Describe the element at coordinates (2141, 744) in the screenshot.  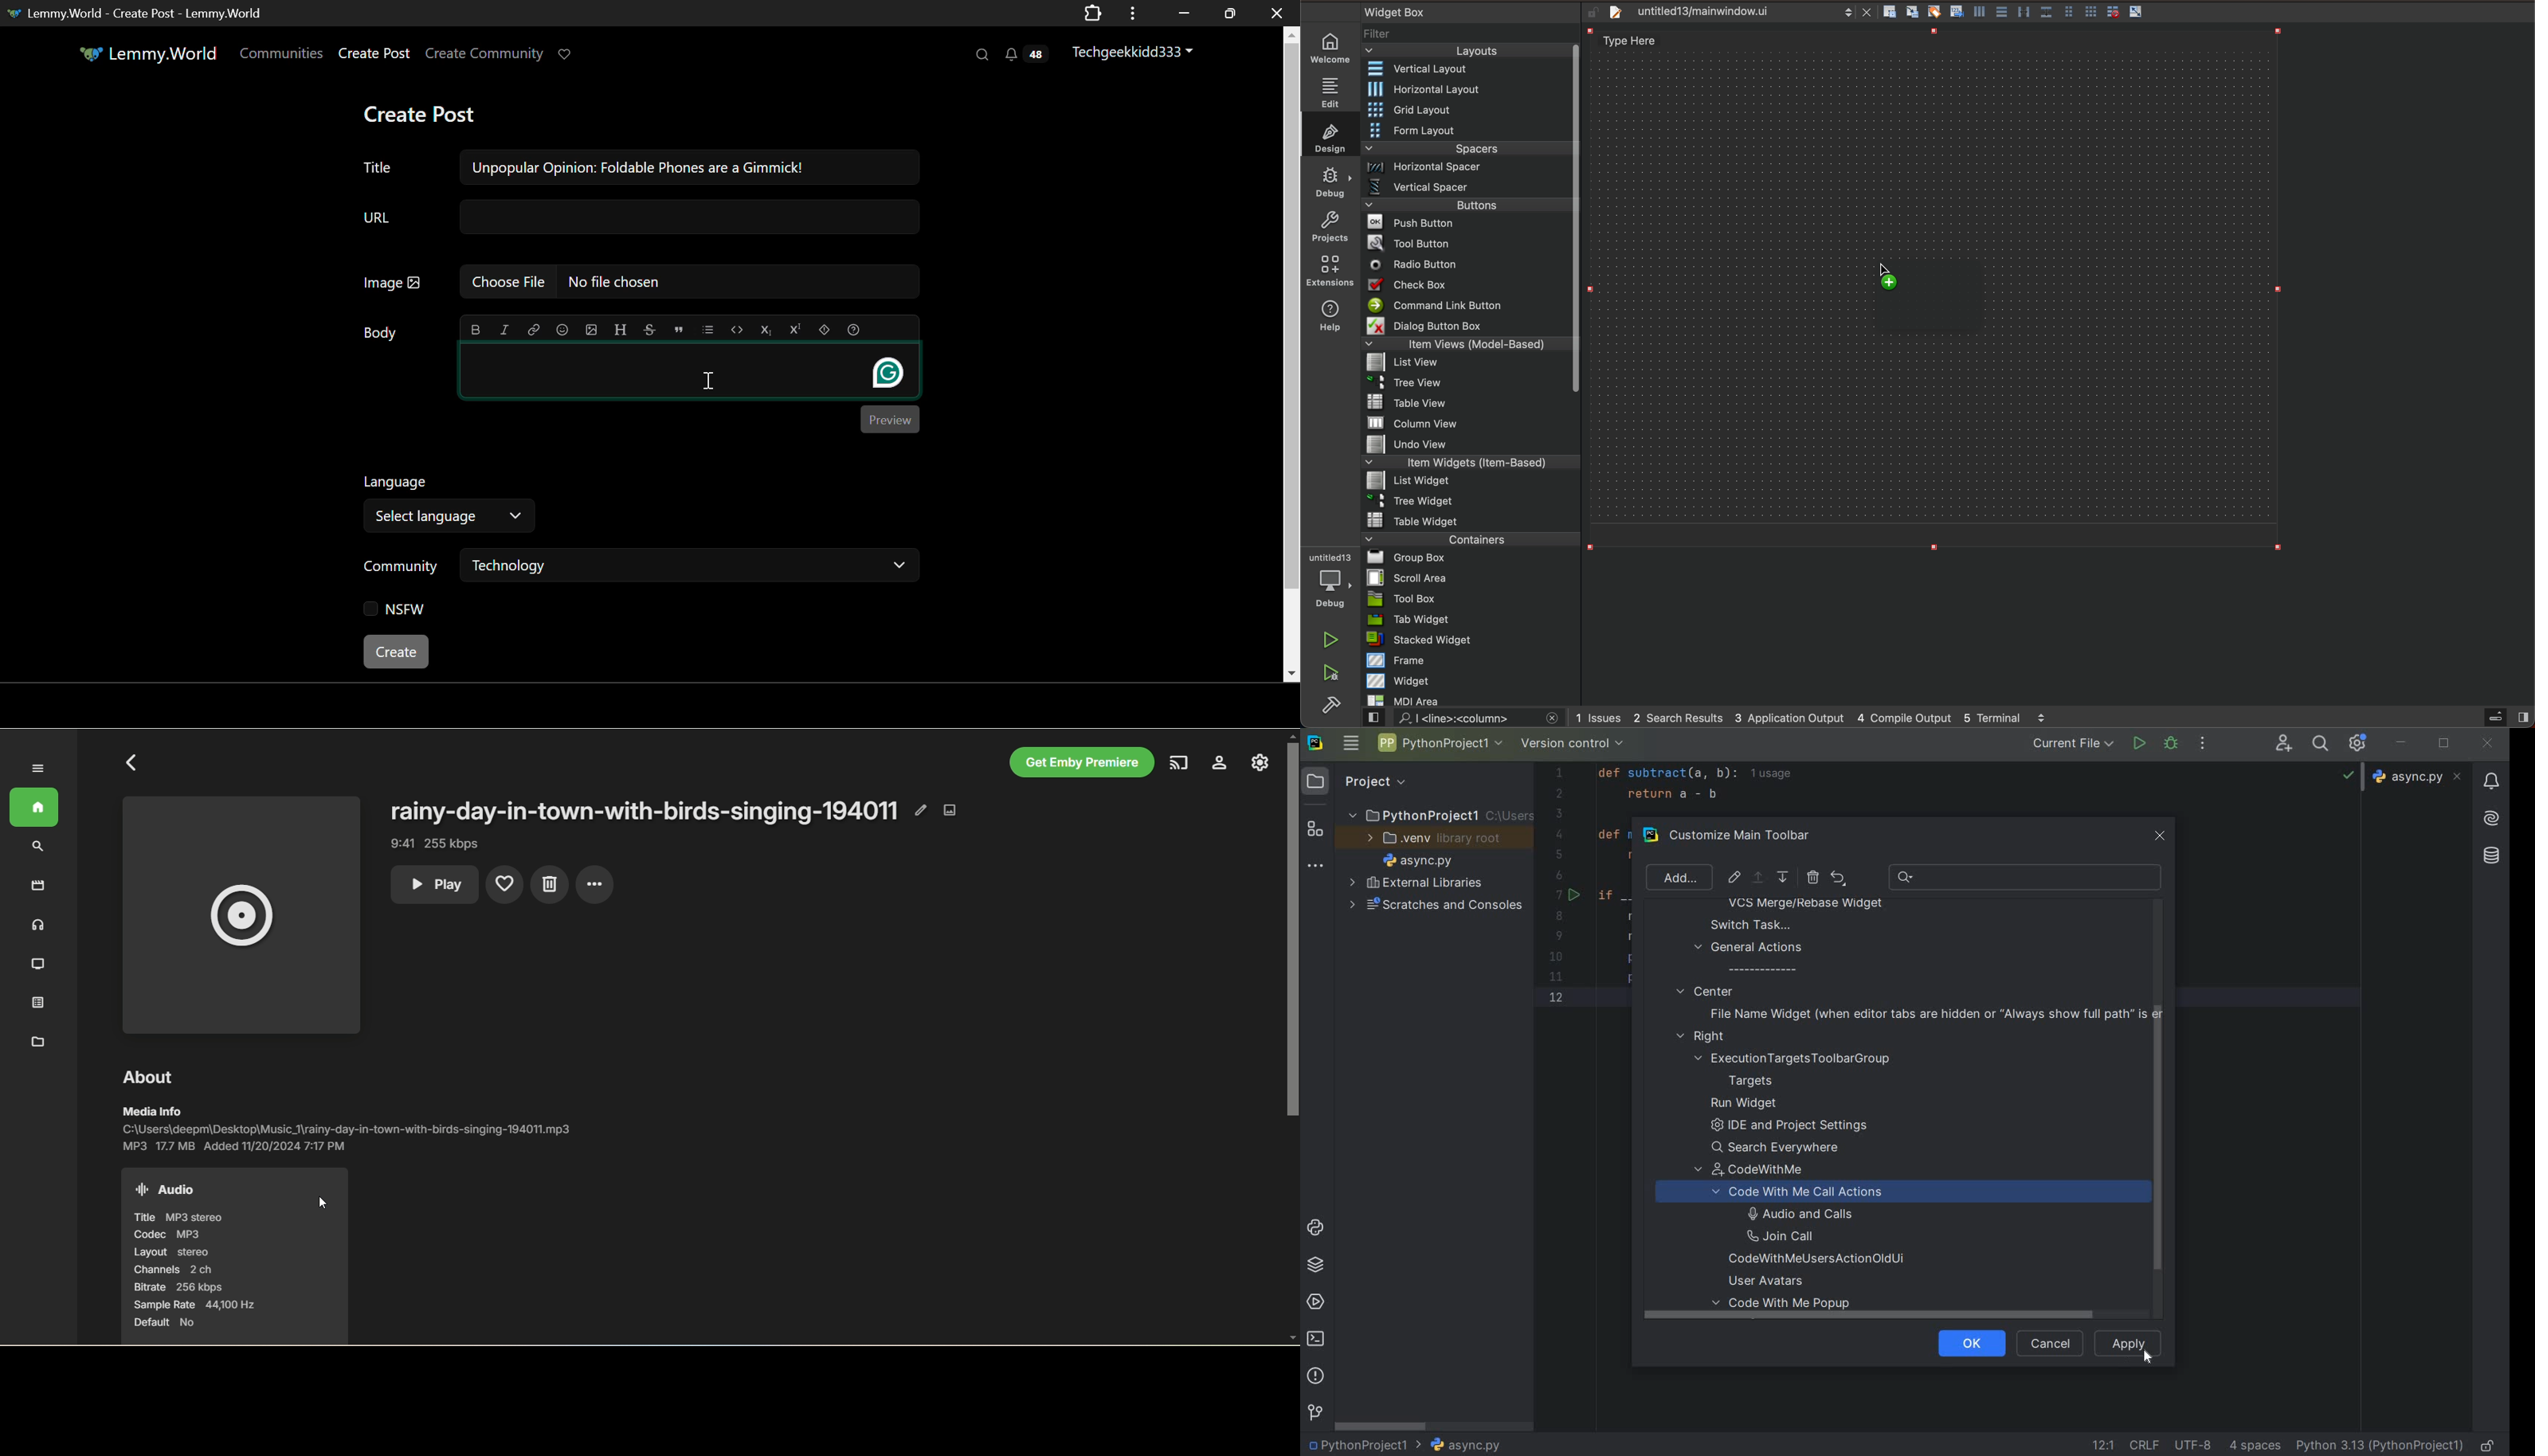
I see `RUN` at that location.